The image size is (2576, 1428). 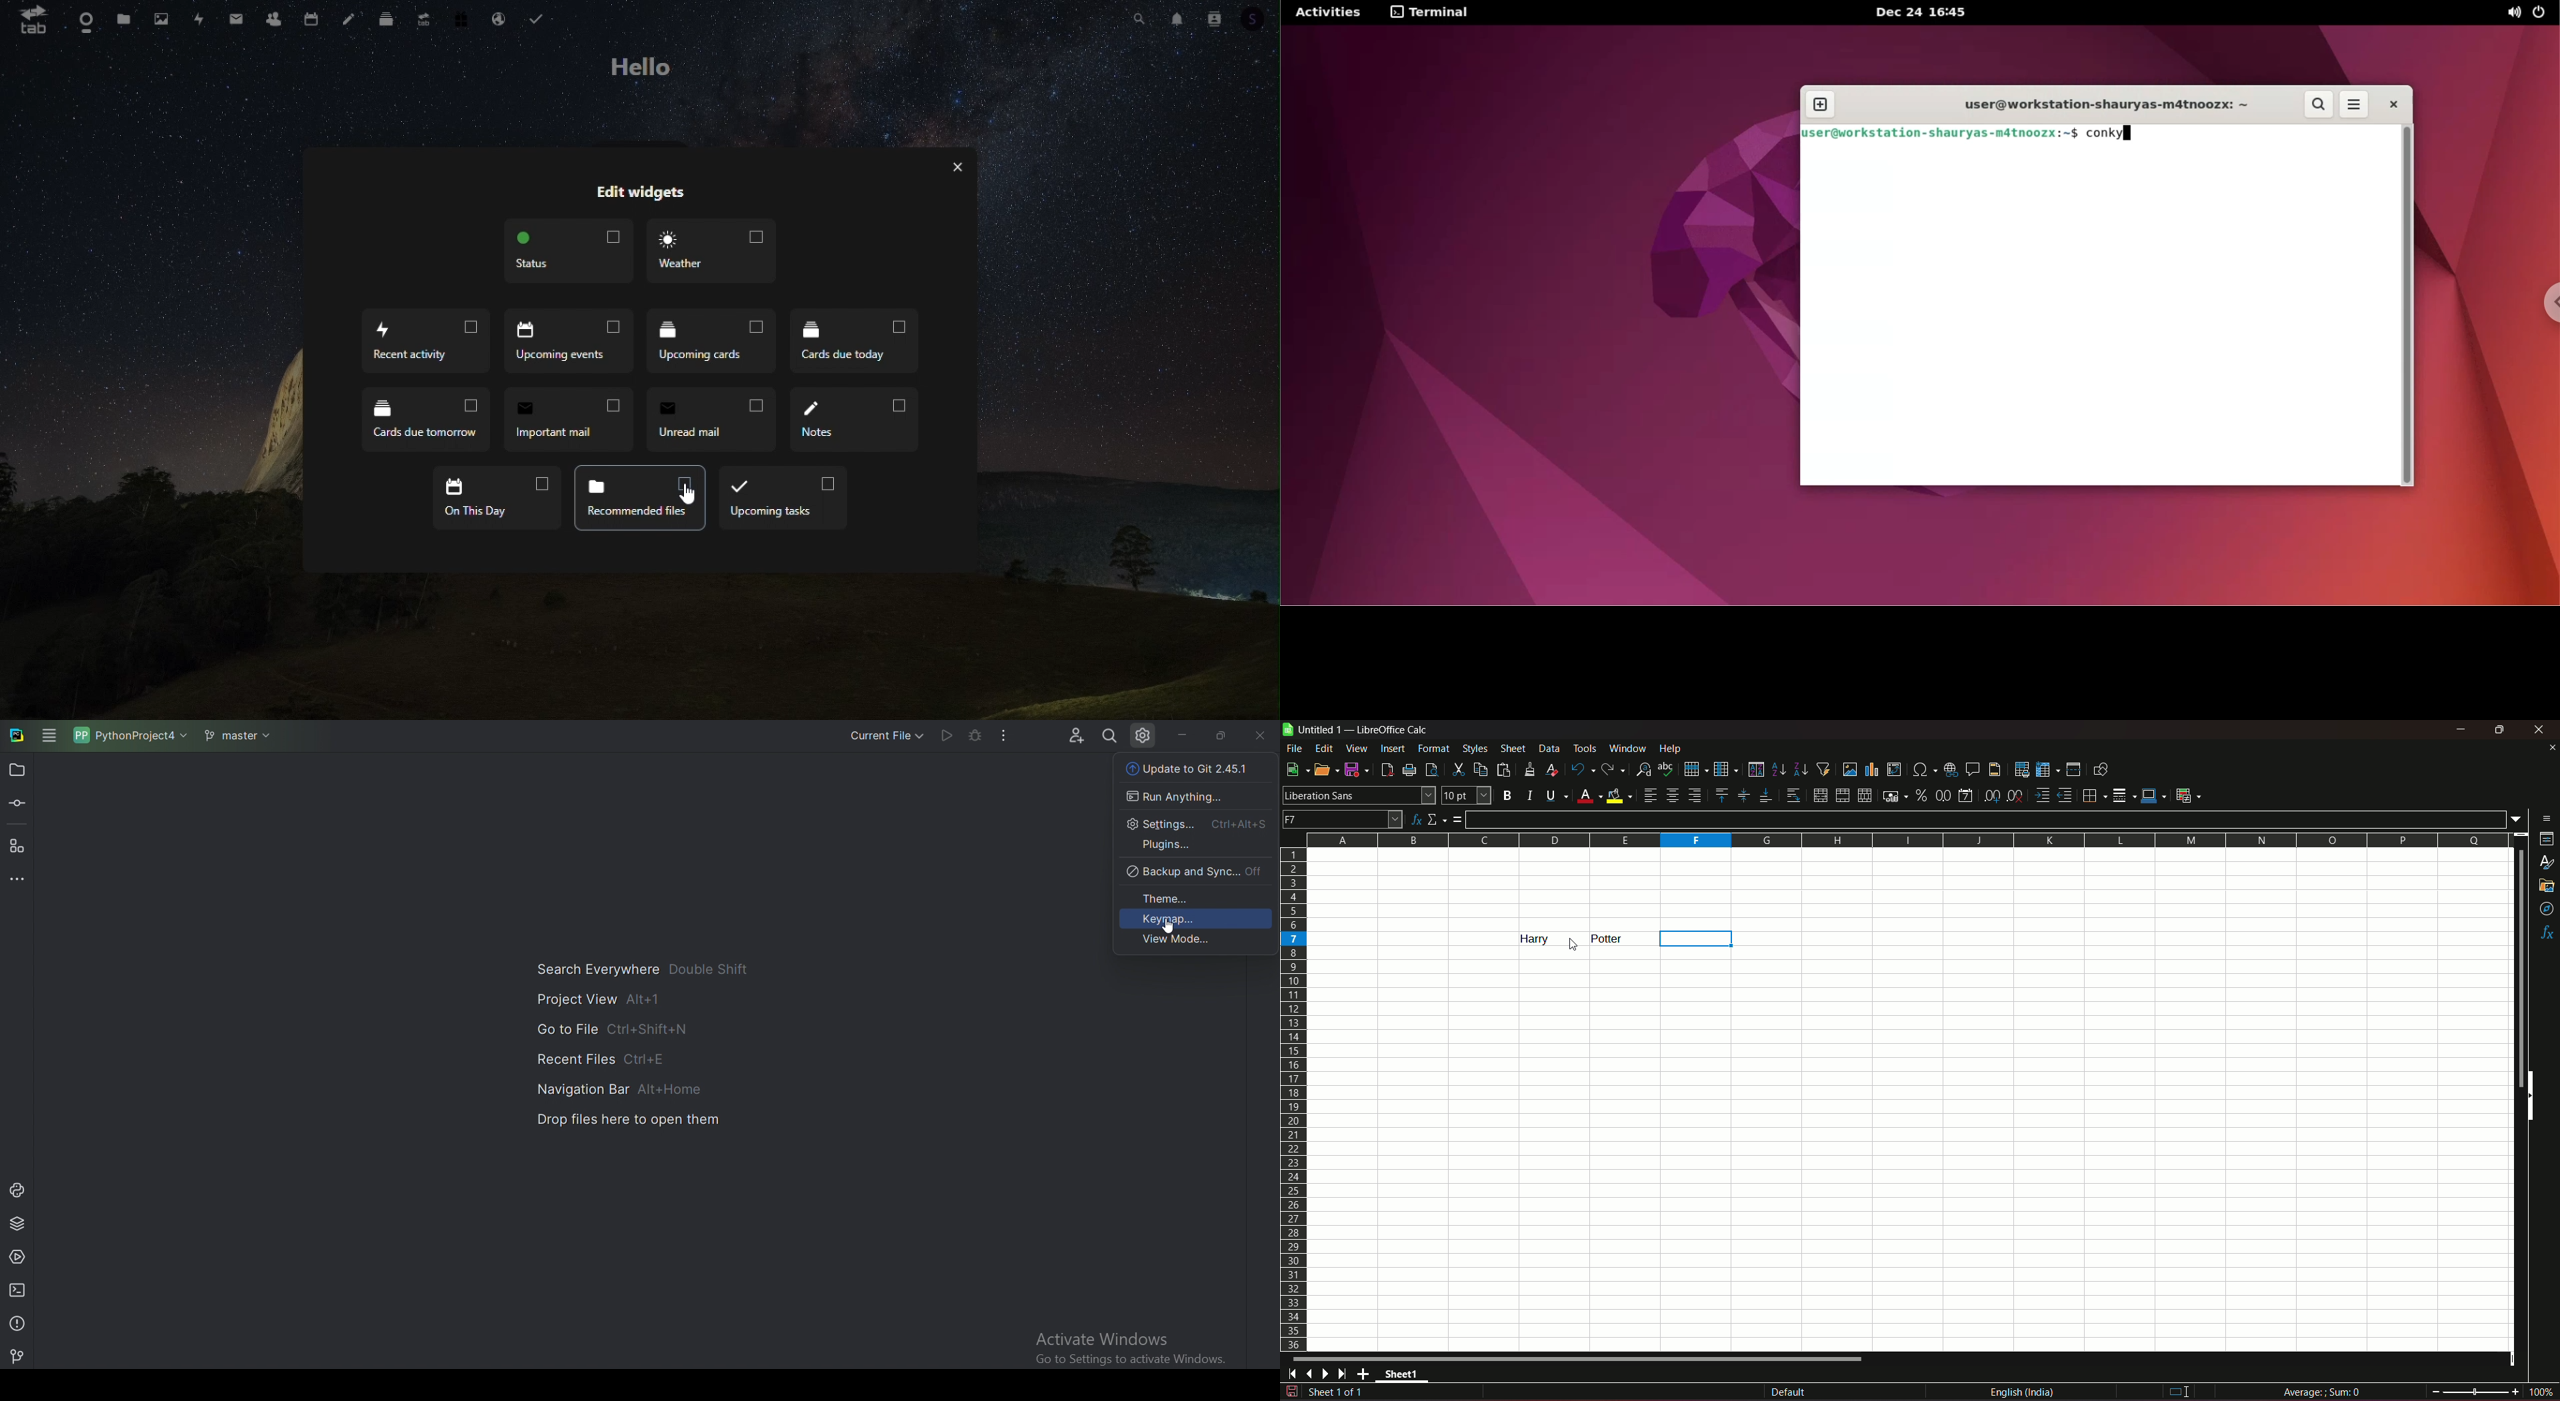 What do you see at coordinates (1725, 768) in the screenshot?
I see `column` at bounding box center [1725, 768].